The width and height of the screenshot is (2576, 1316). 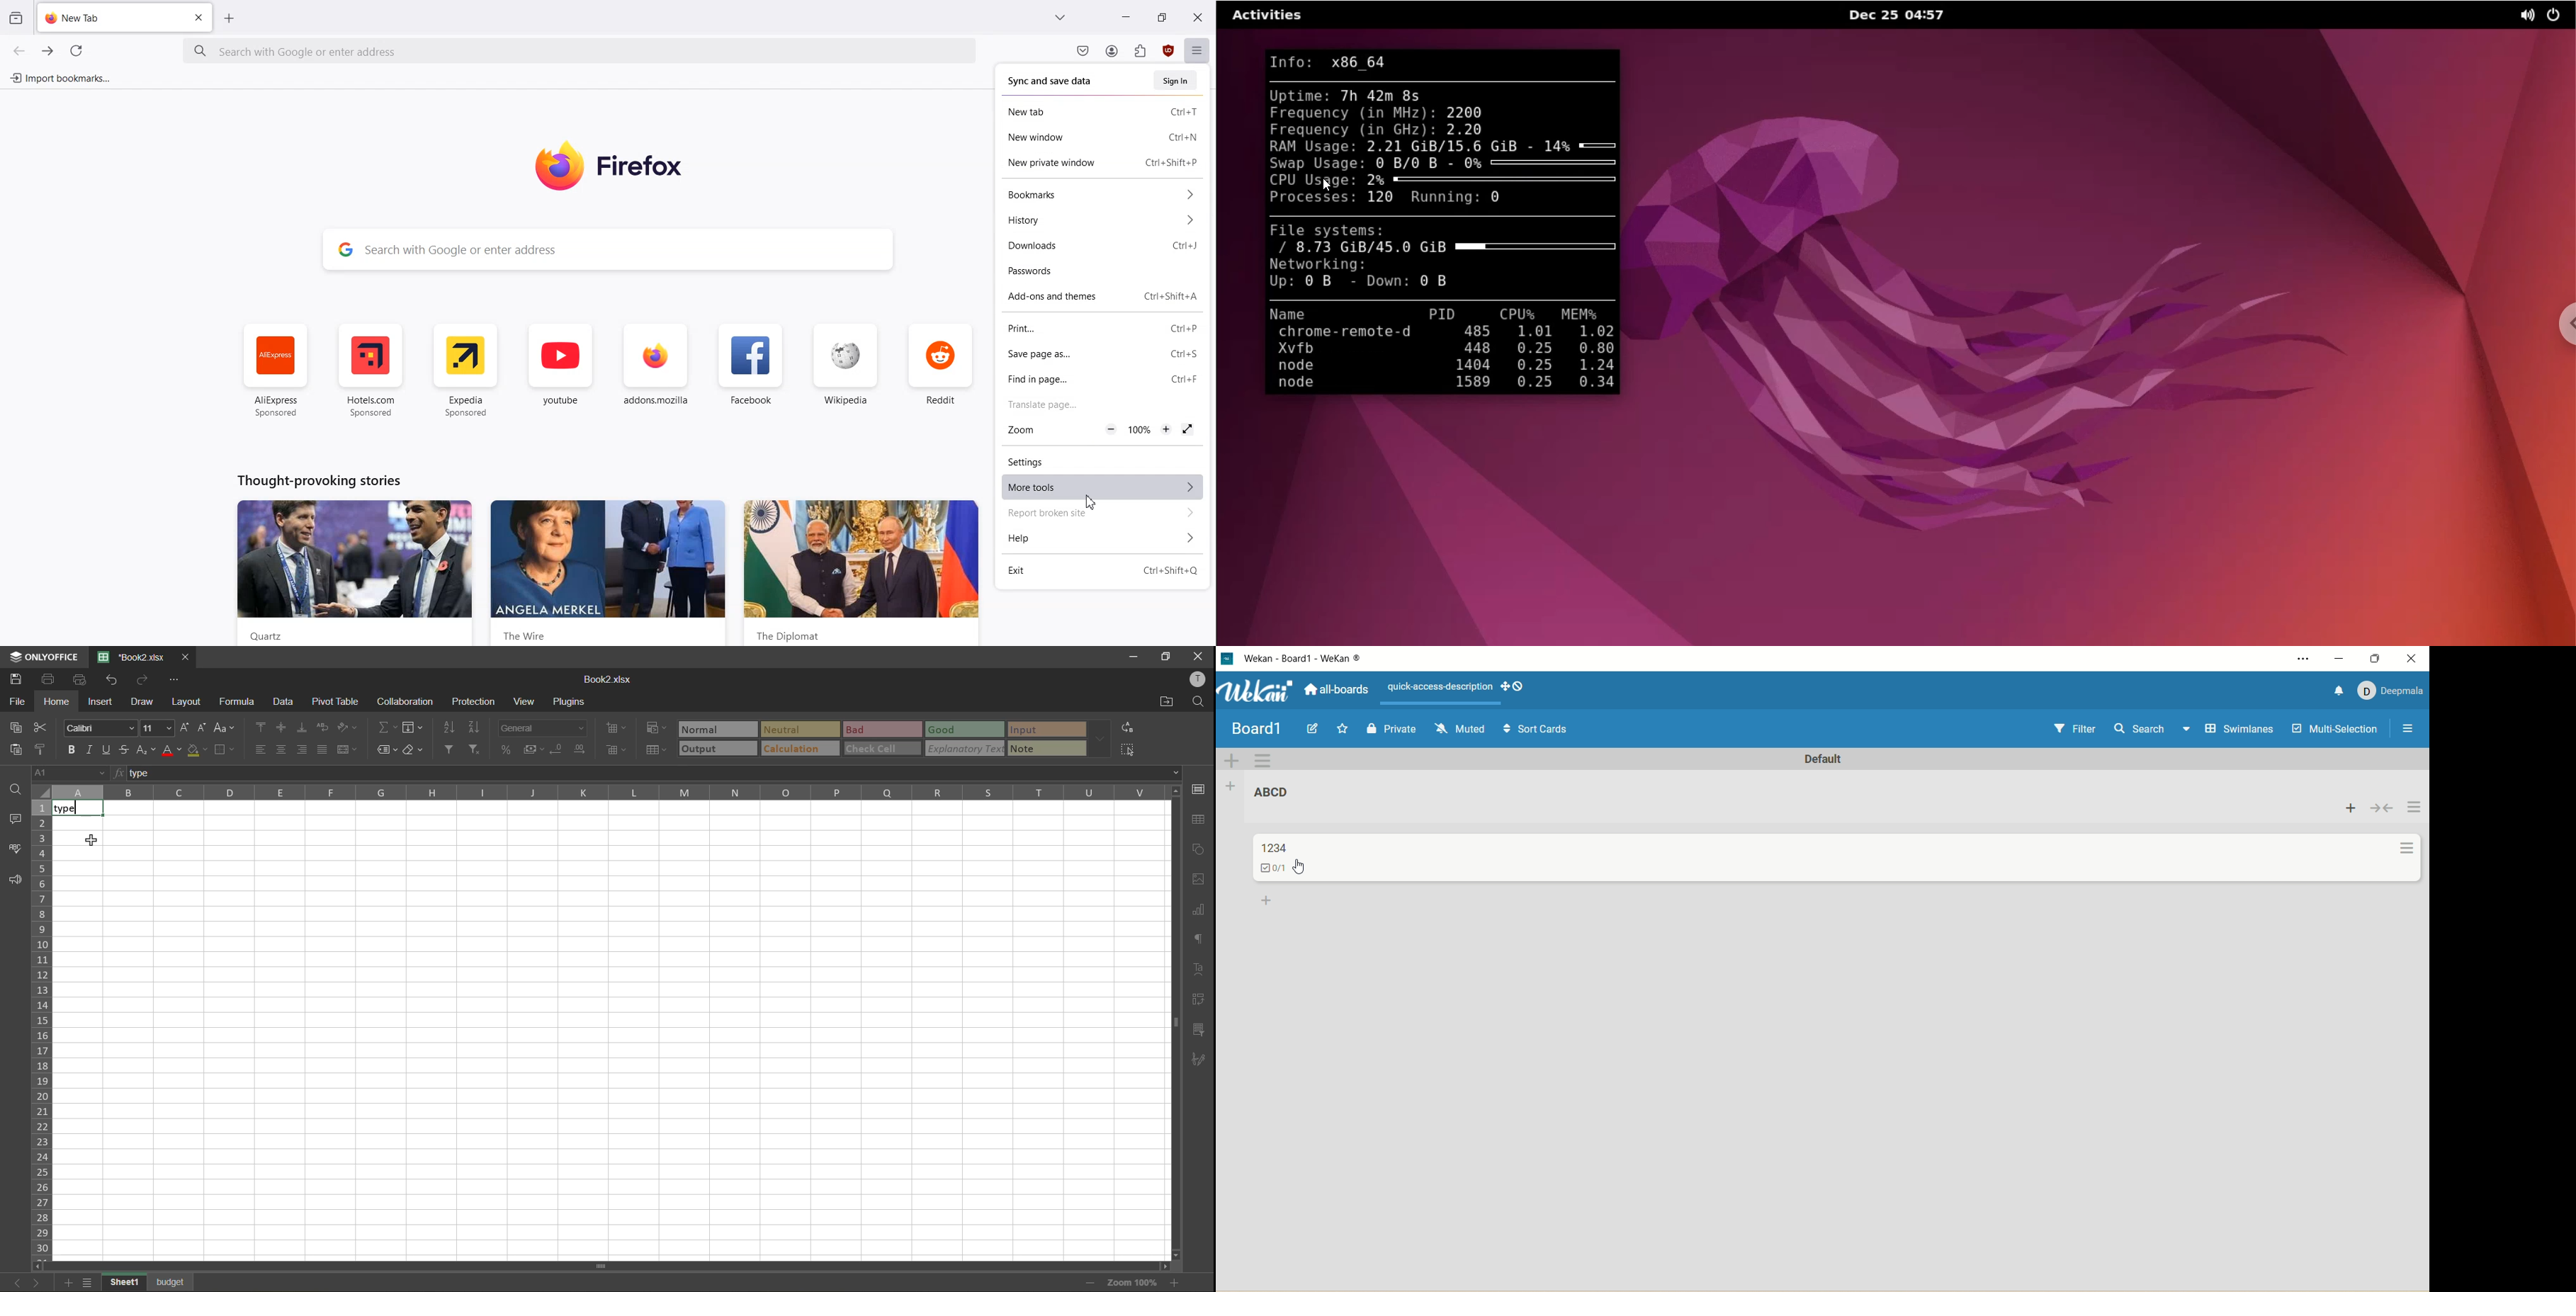 I want to click on Reddit, so click(x=943, y=371).